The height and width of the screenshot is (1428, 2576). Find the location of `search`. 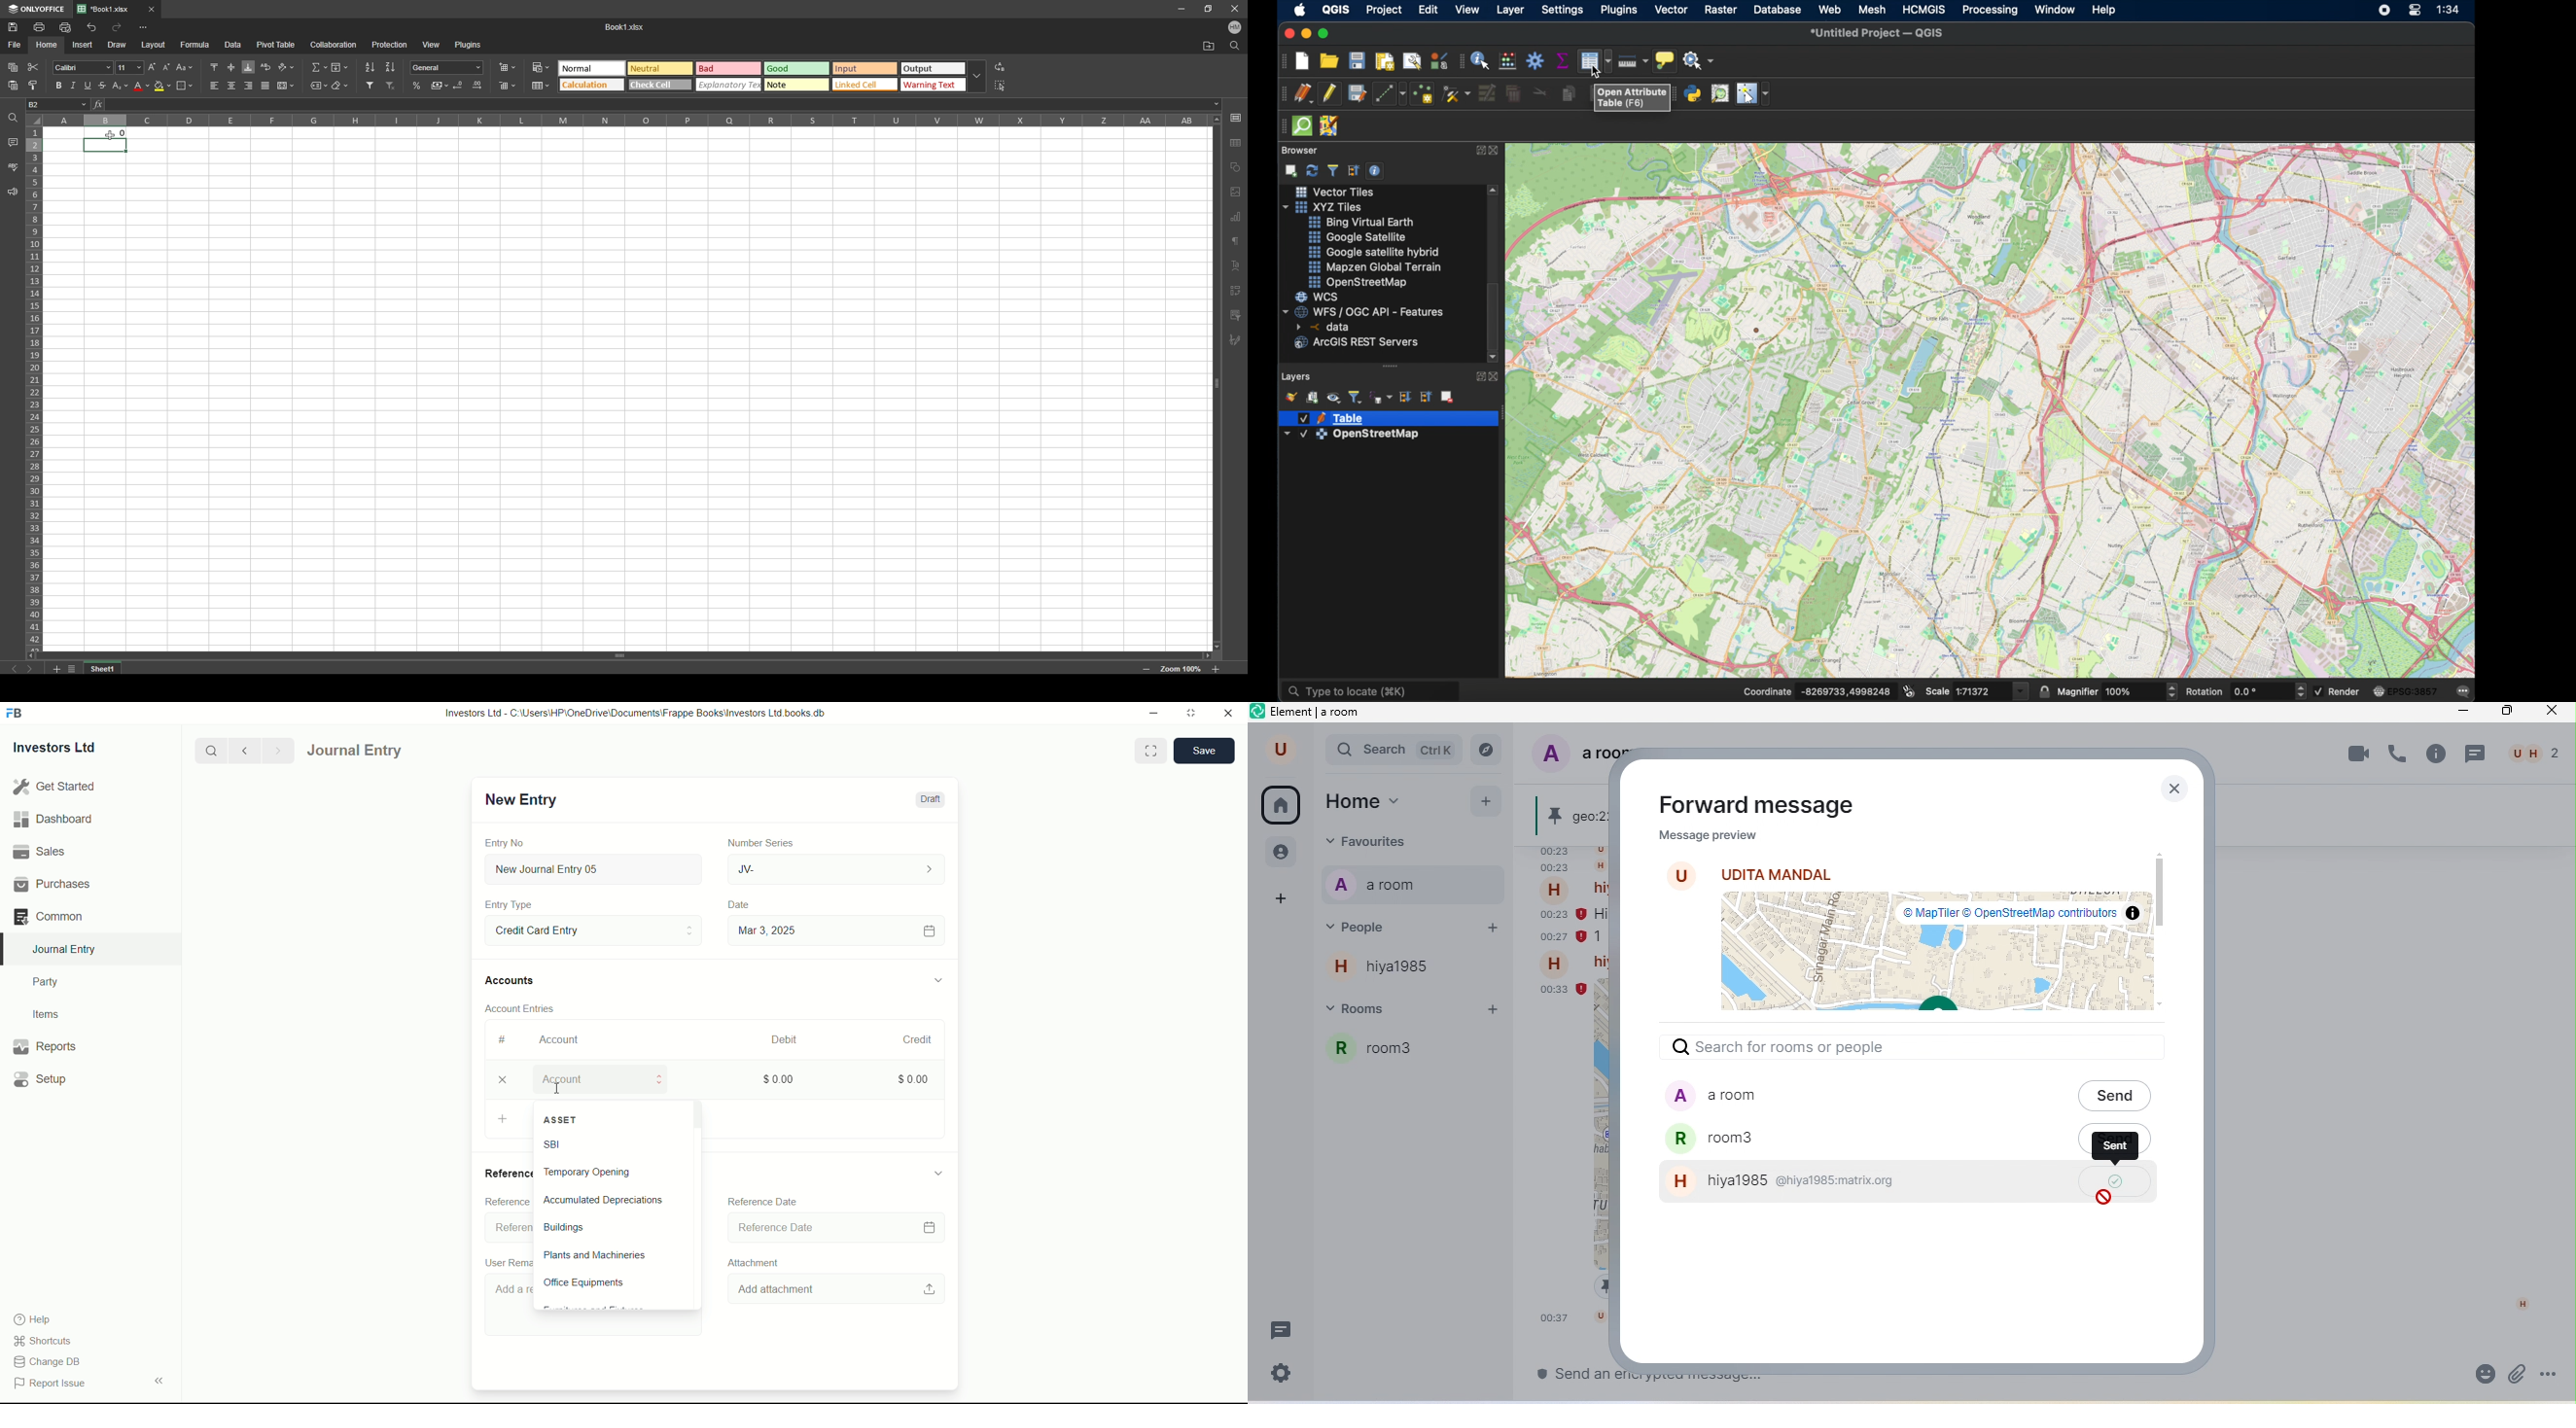

search is located at coordinates (1235, 46).